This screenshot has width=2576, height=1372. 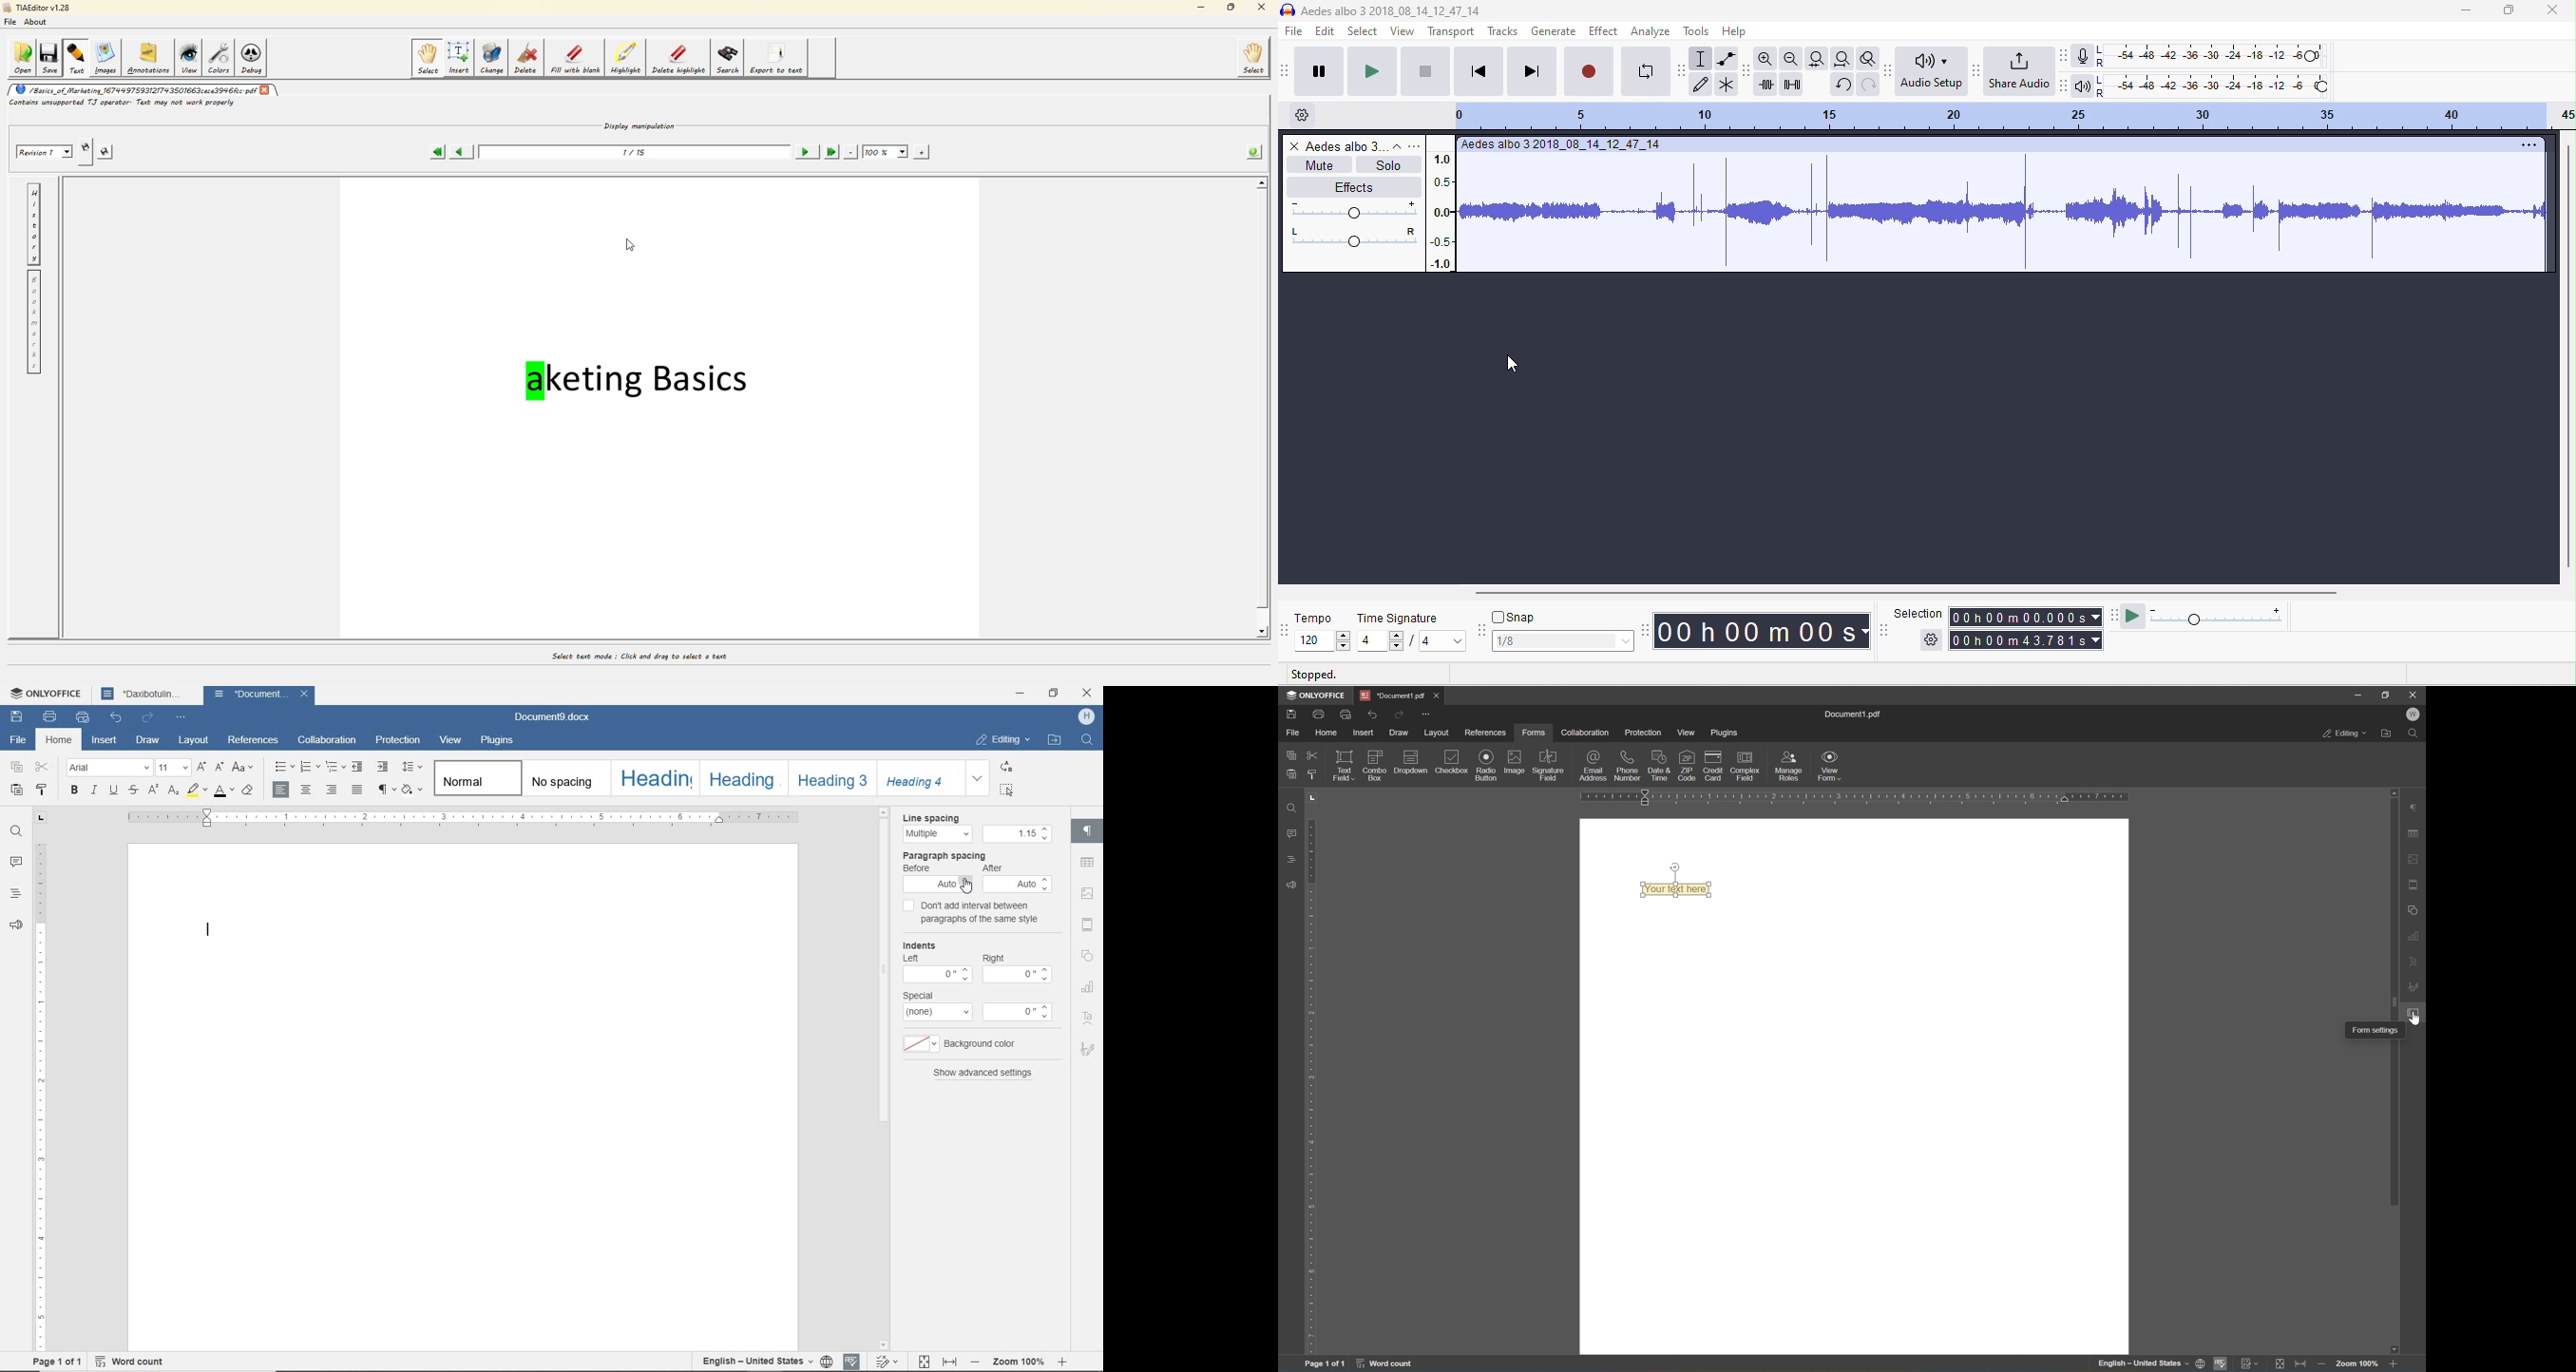 I want to click on redo, so click(x=148, y=718).